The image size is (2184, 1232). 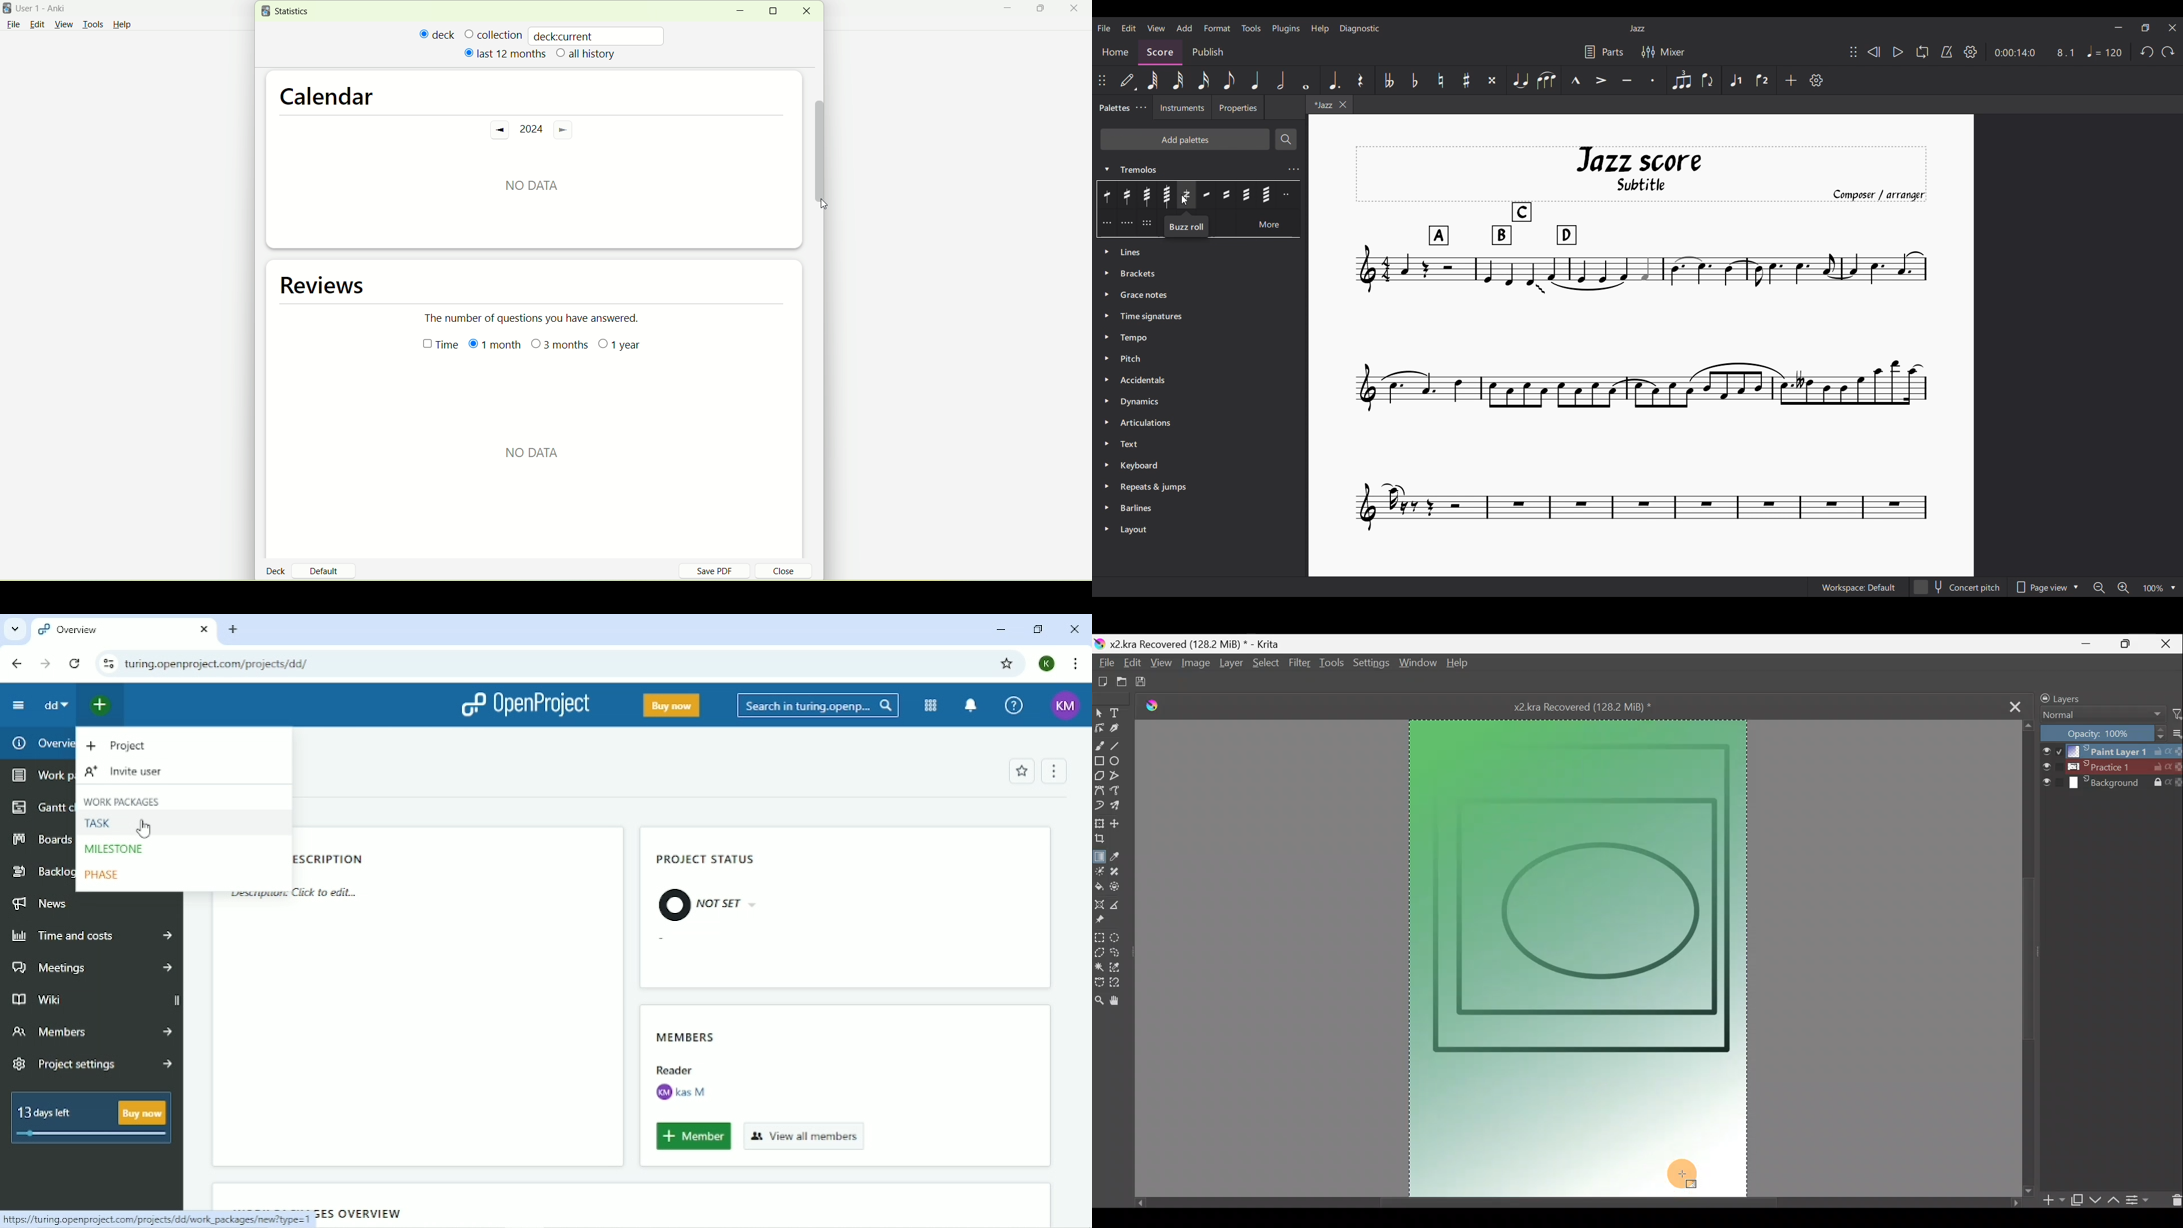 I want to click on Members, so click(x=89, y=1032).